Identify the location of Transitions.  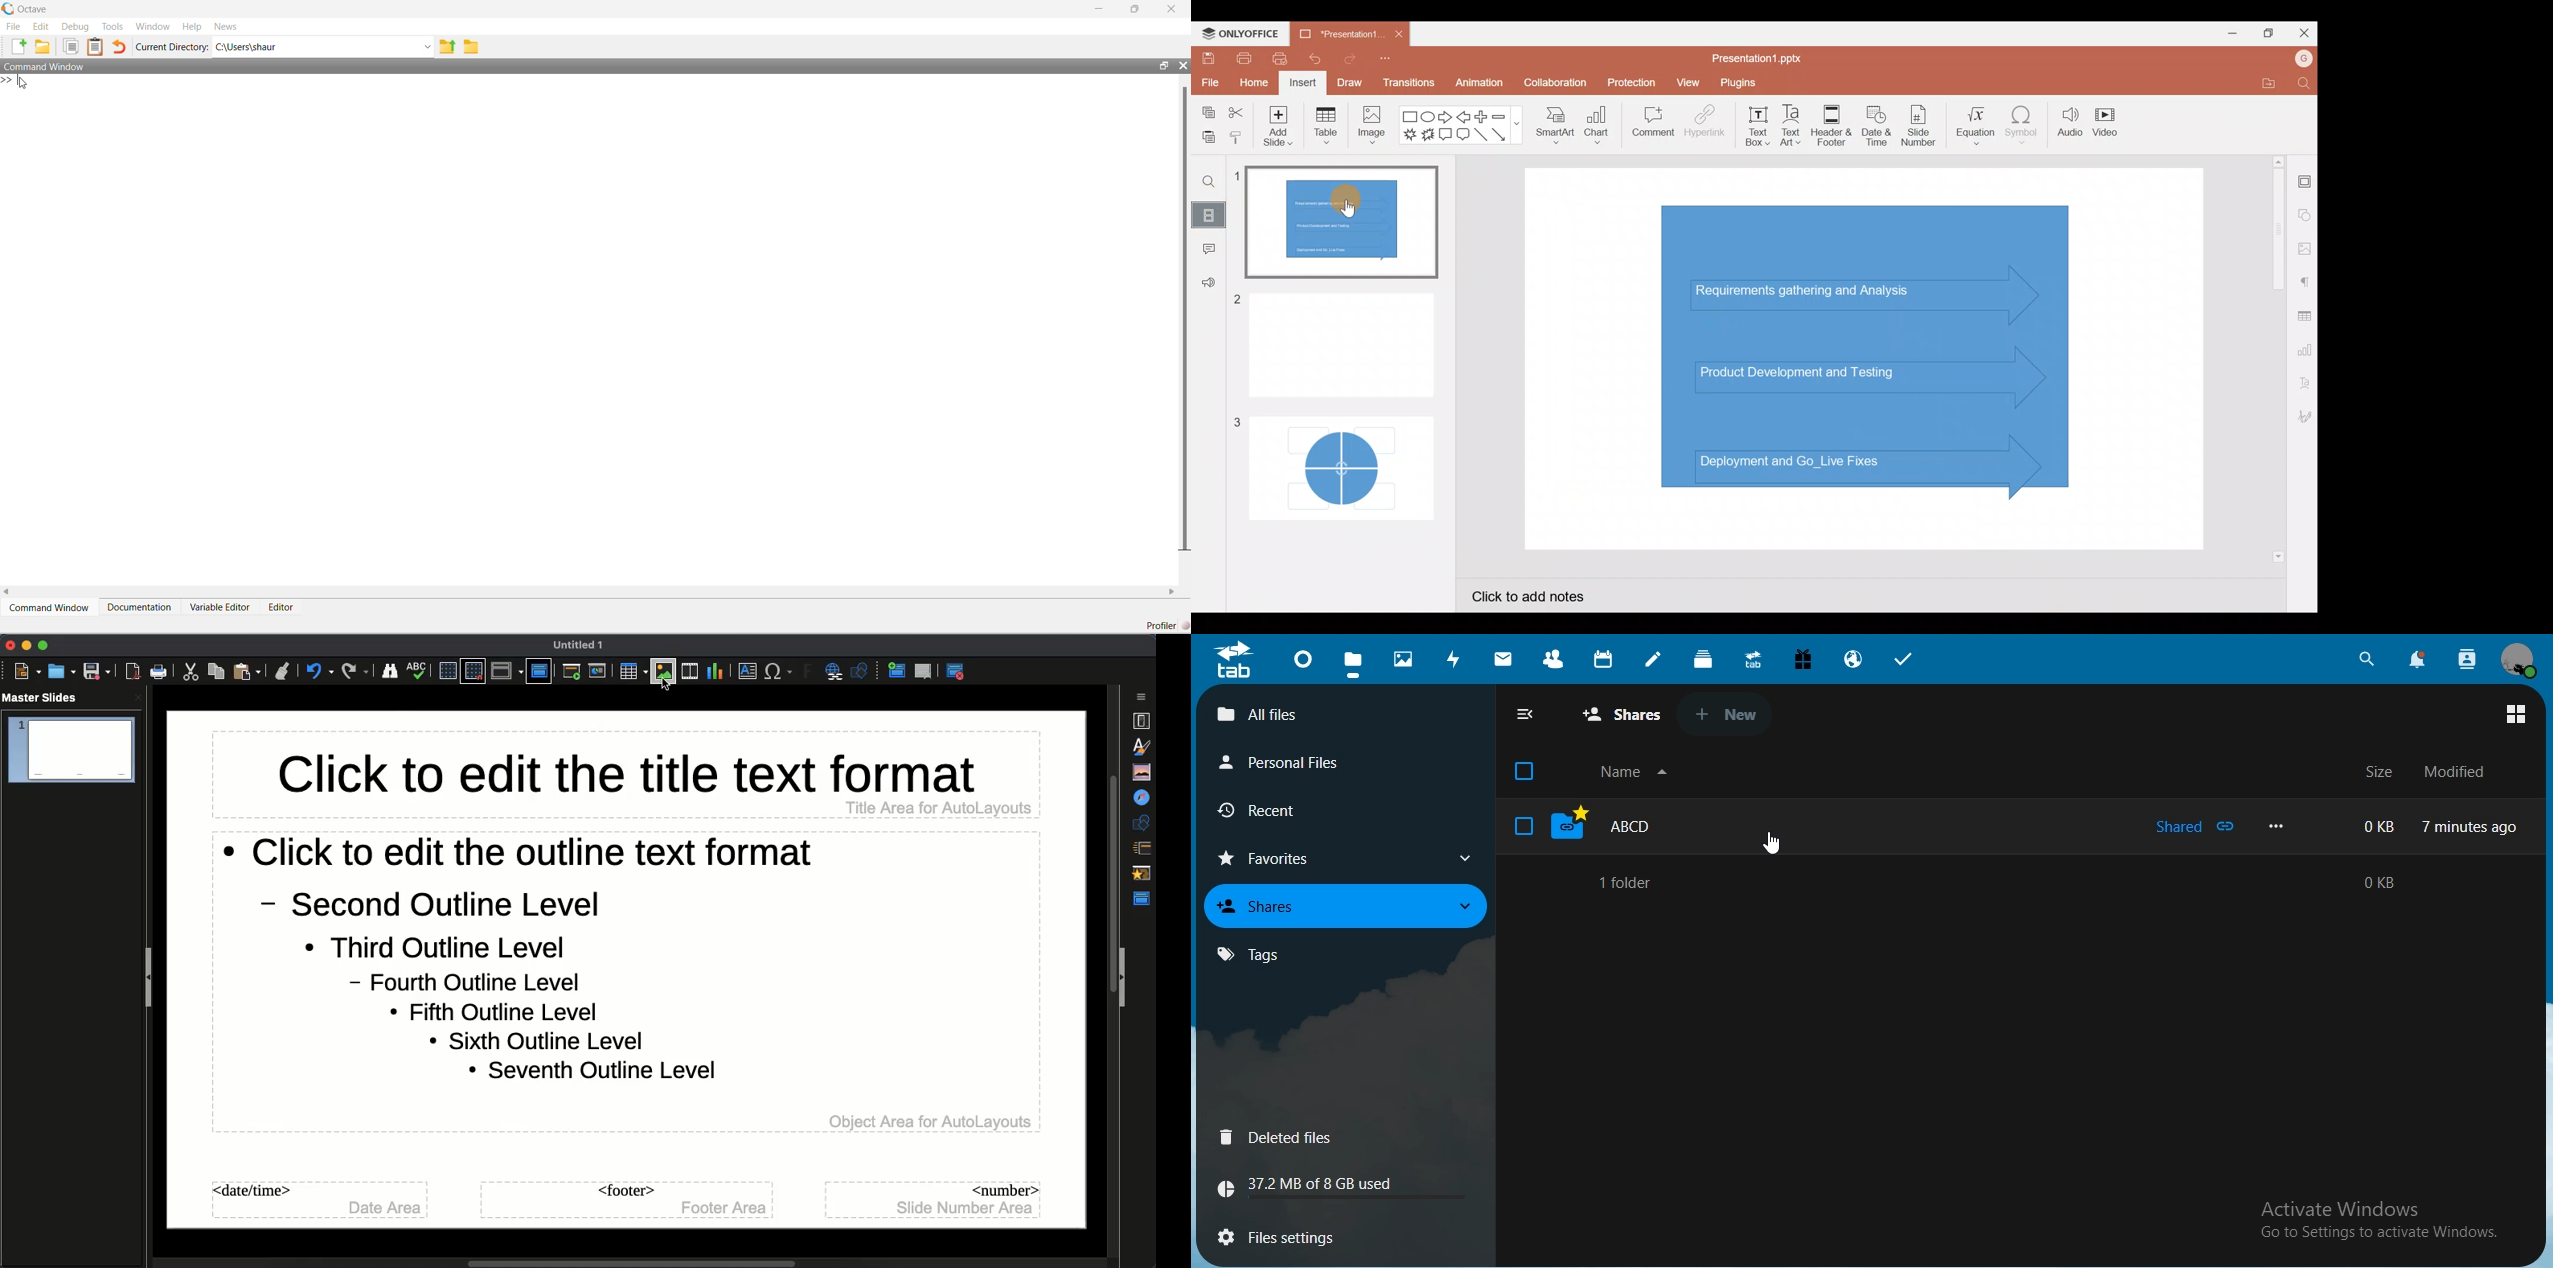
(1407, 82).